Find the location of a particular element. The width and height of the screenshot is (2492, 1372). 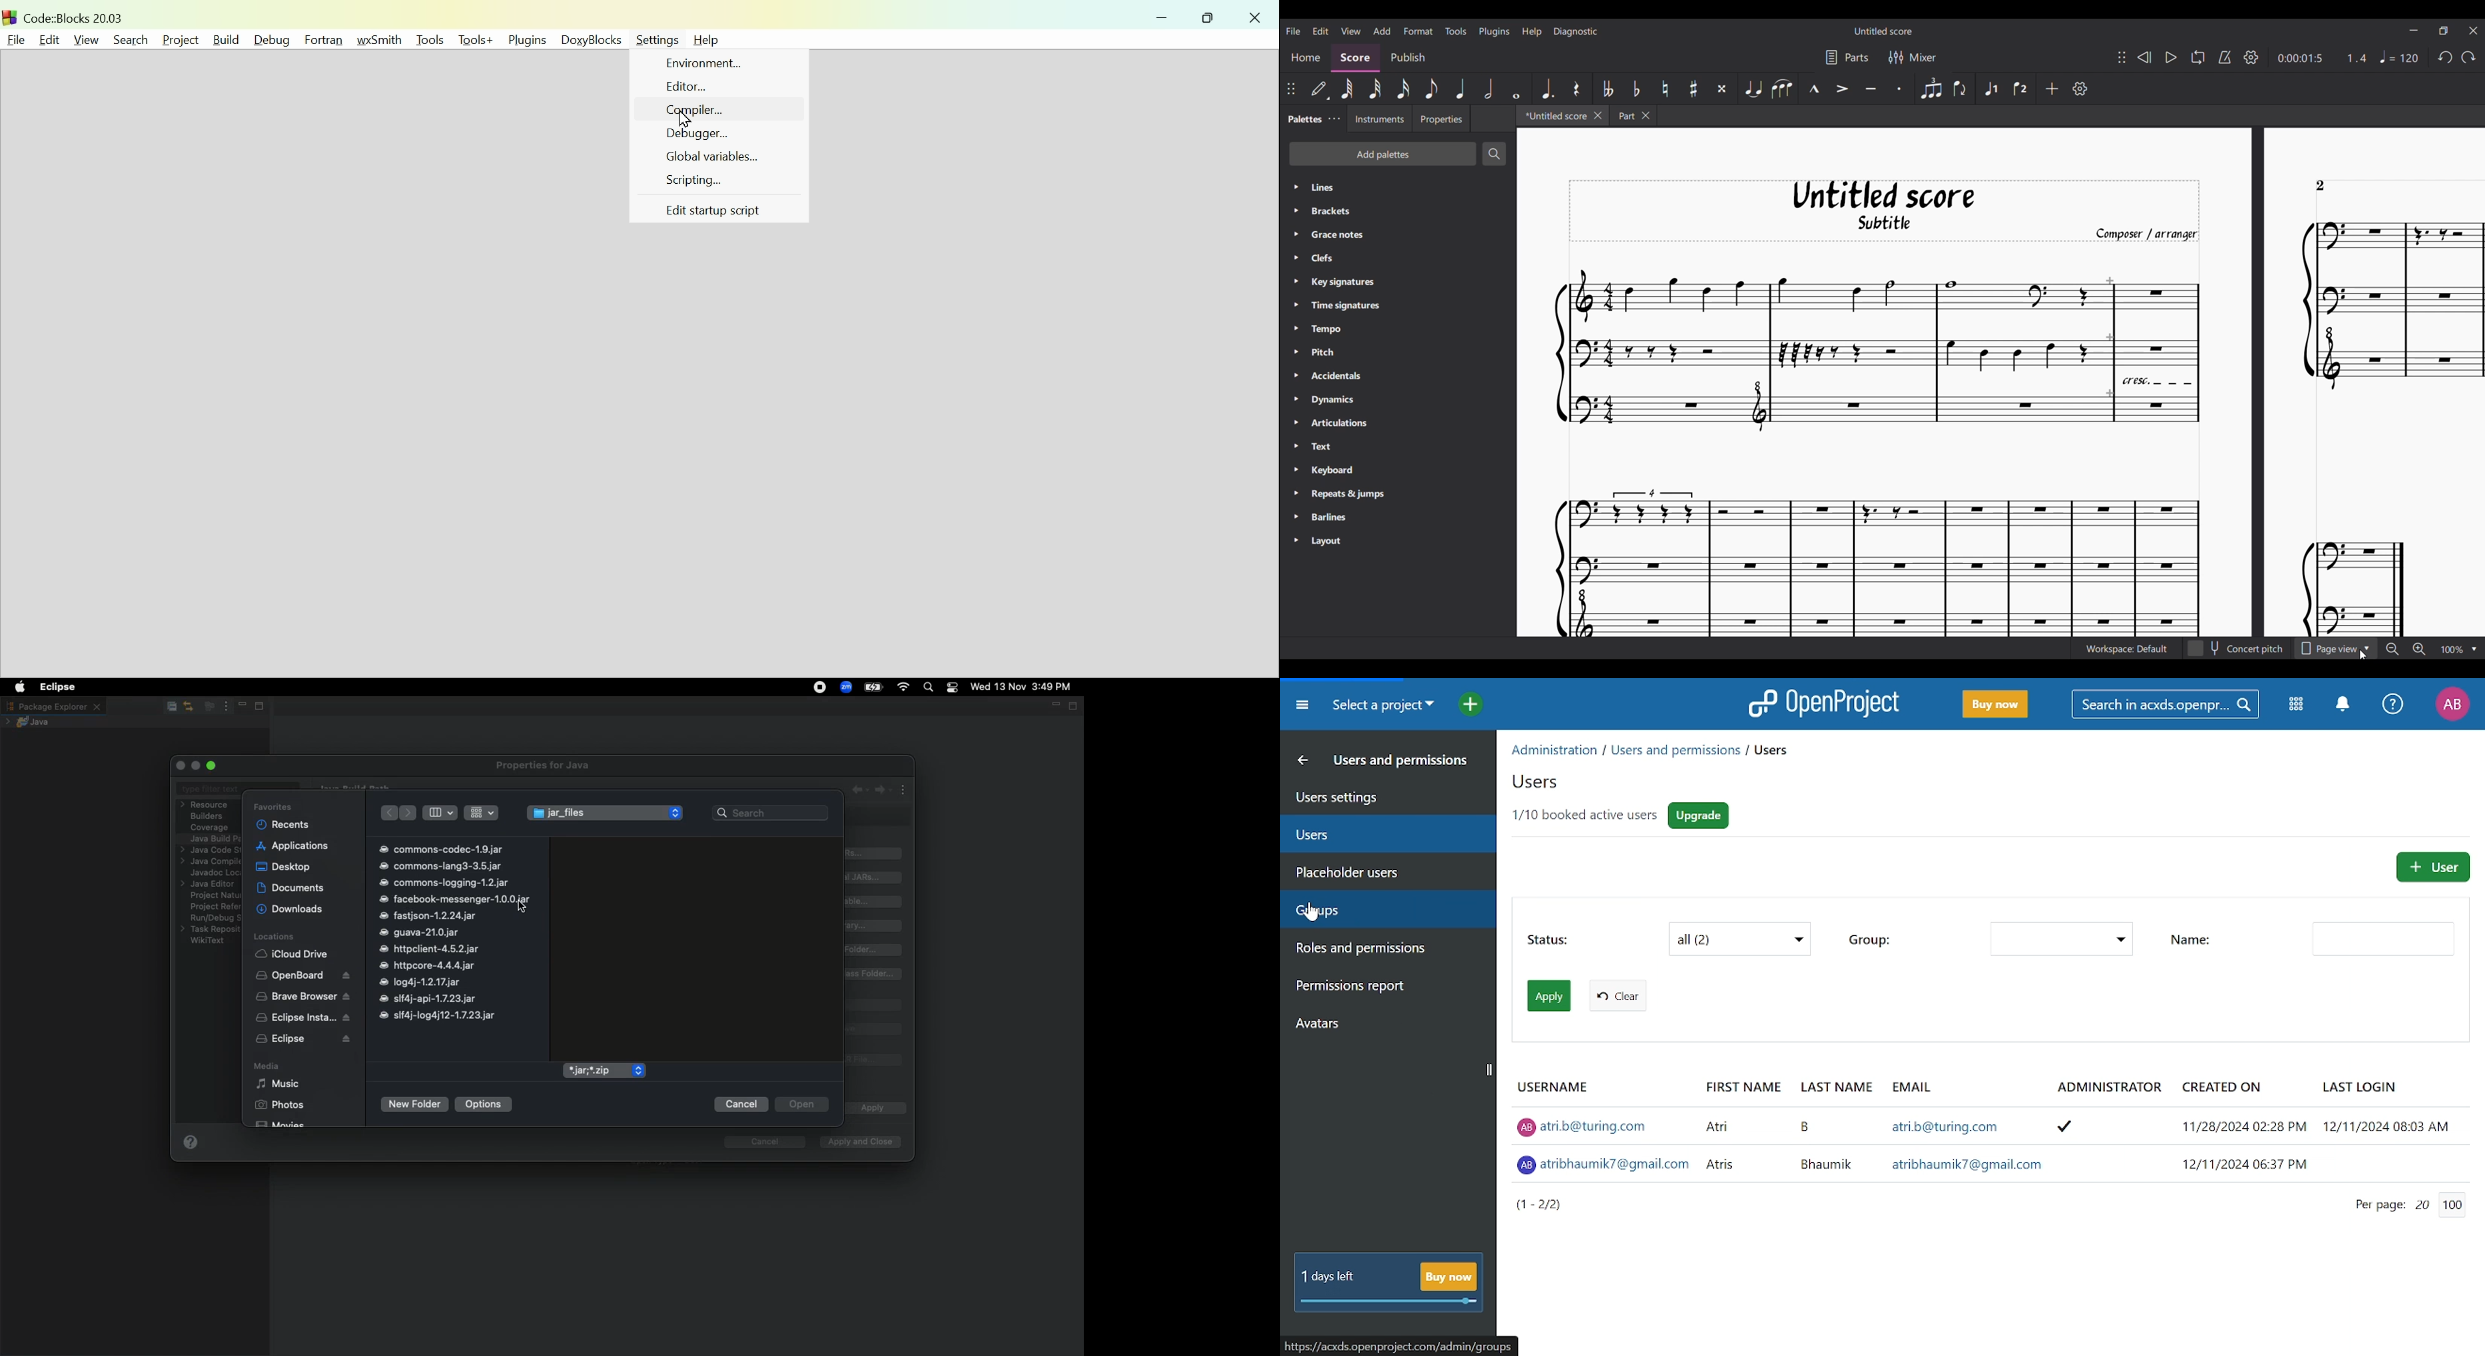

Show interface in a smaller tab  is located at coordinates (2444, 31).